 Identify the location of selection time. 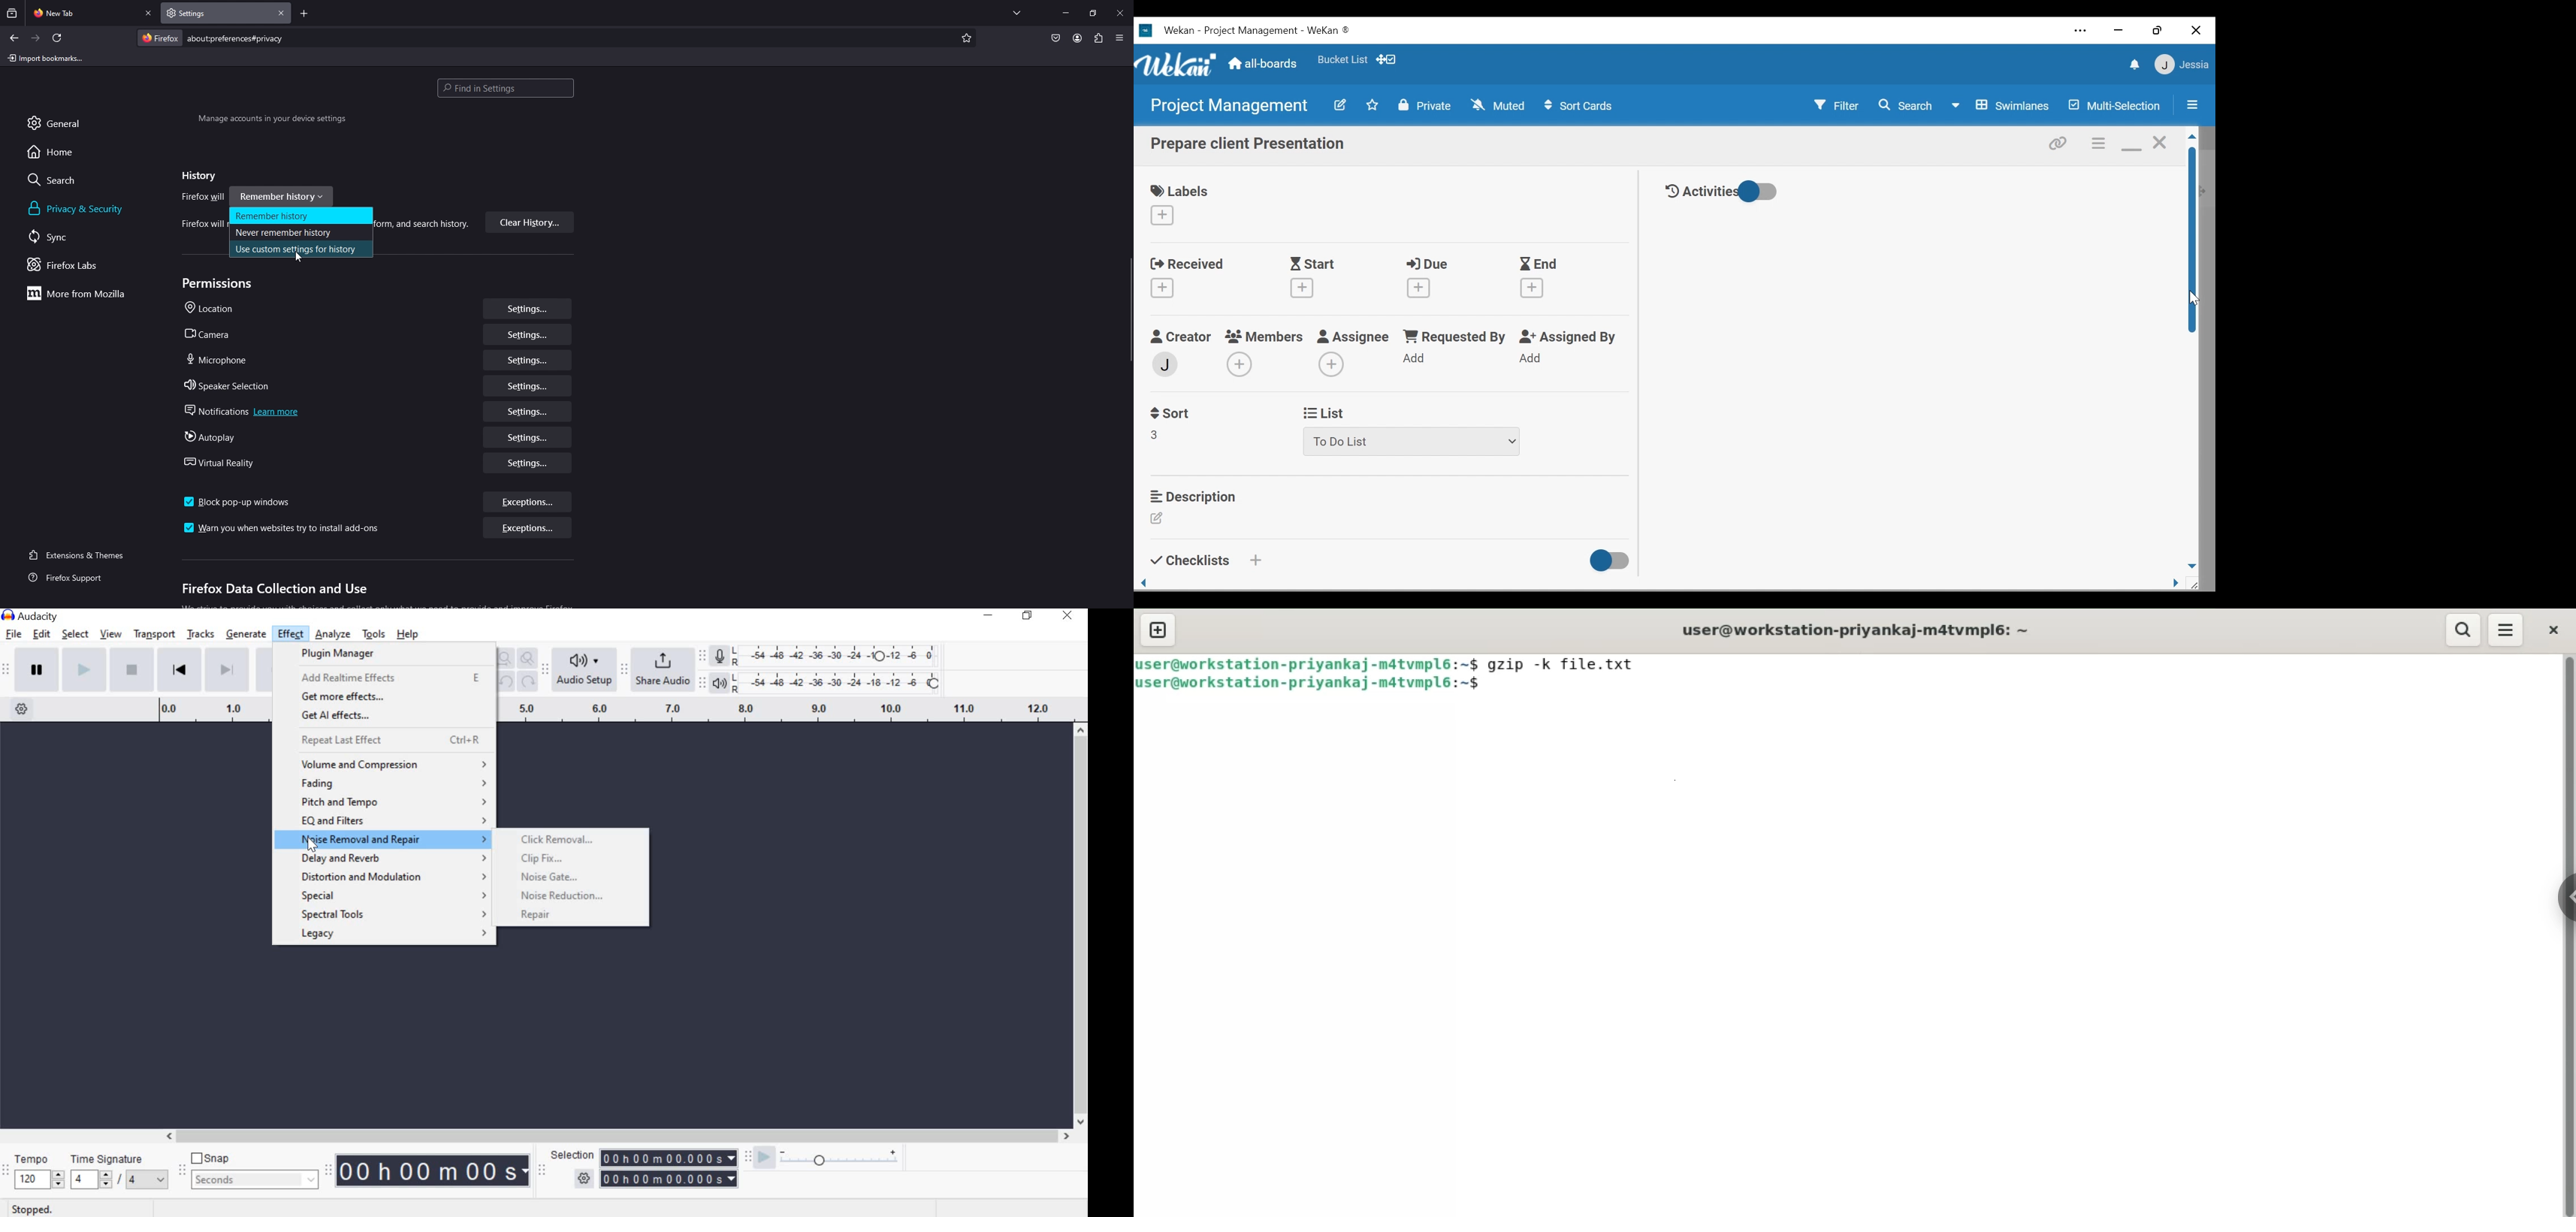
(670, 1179).